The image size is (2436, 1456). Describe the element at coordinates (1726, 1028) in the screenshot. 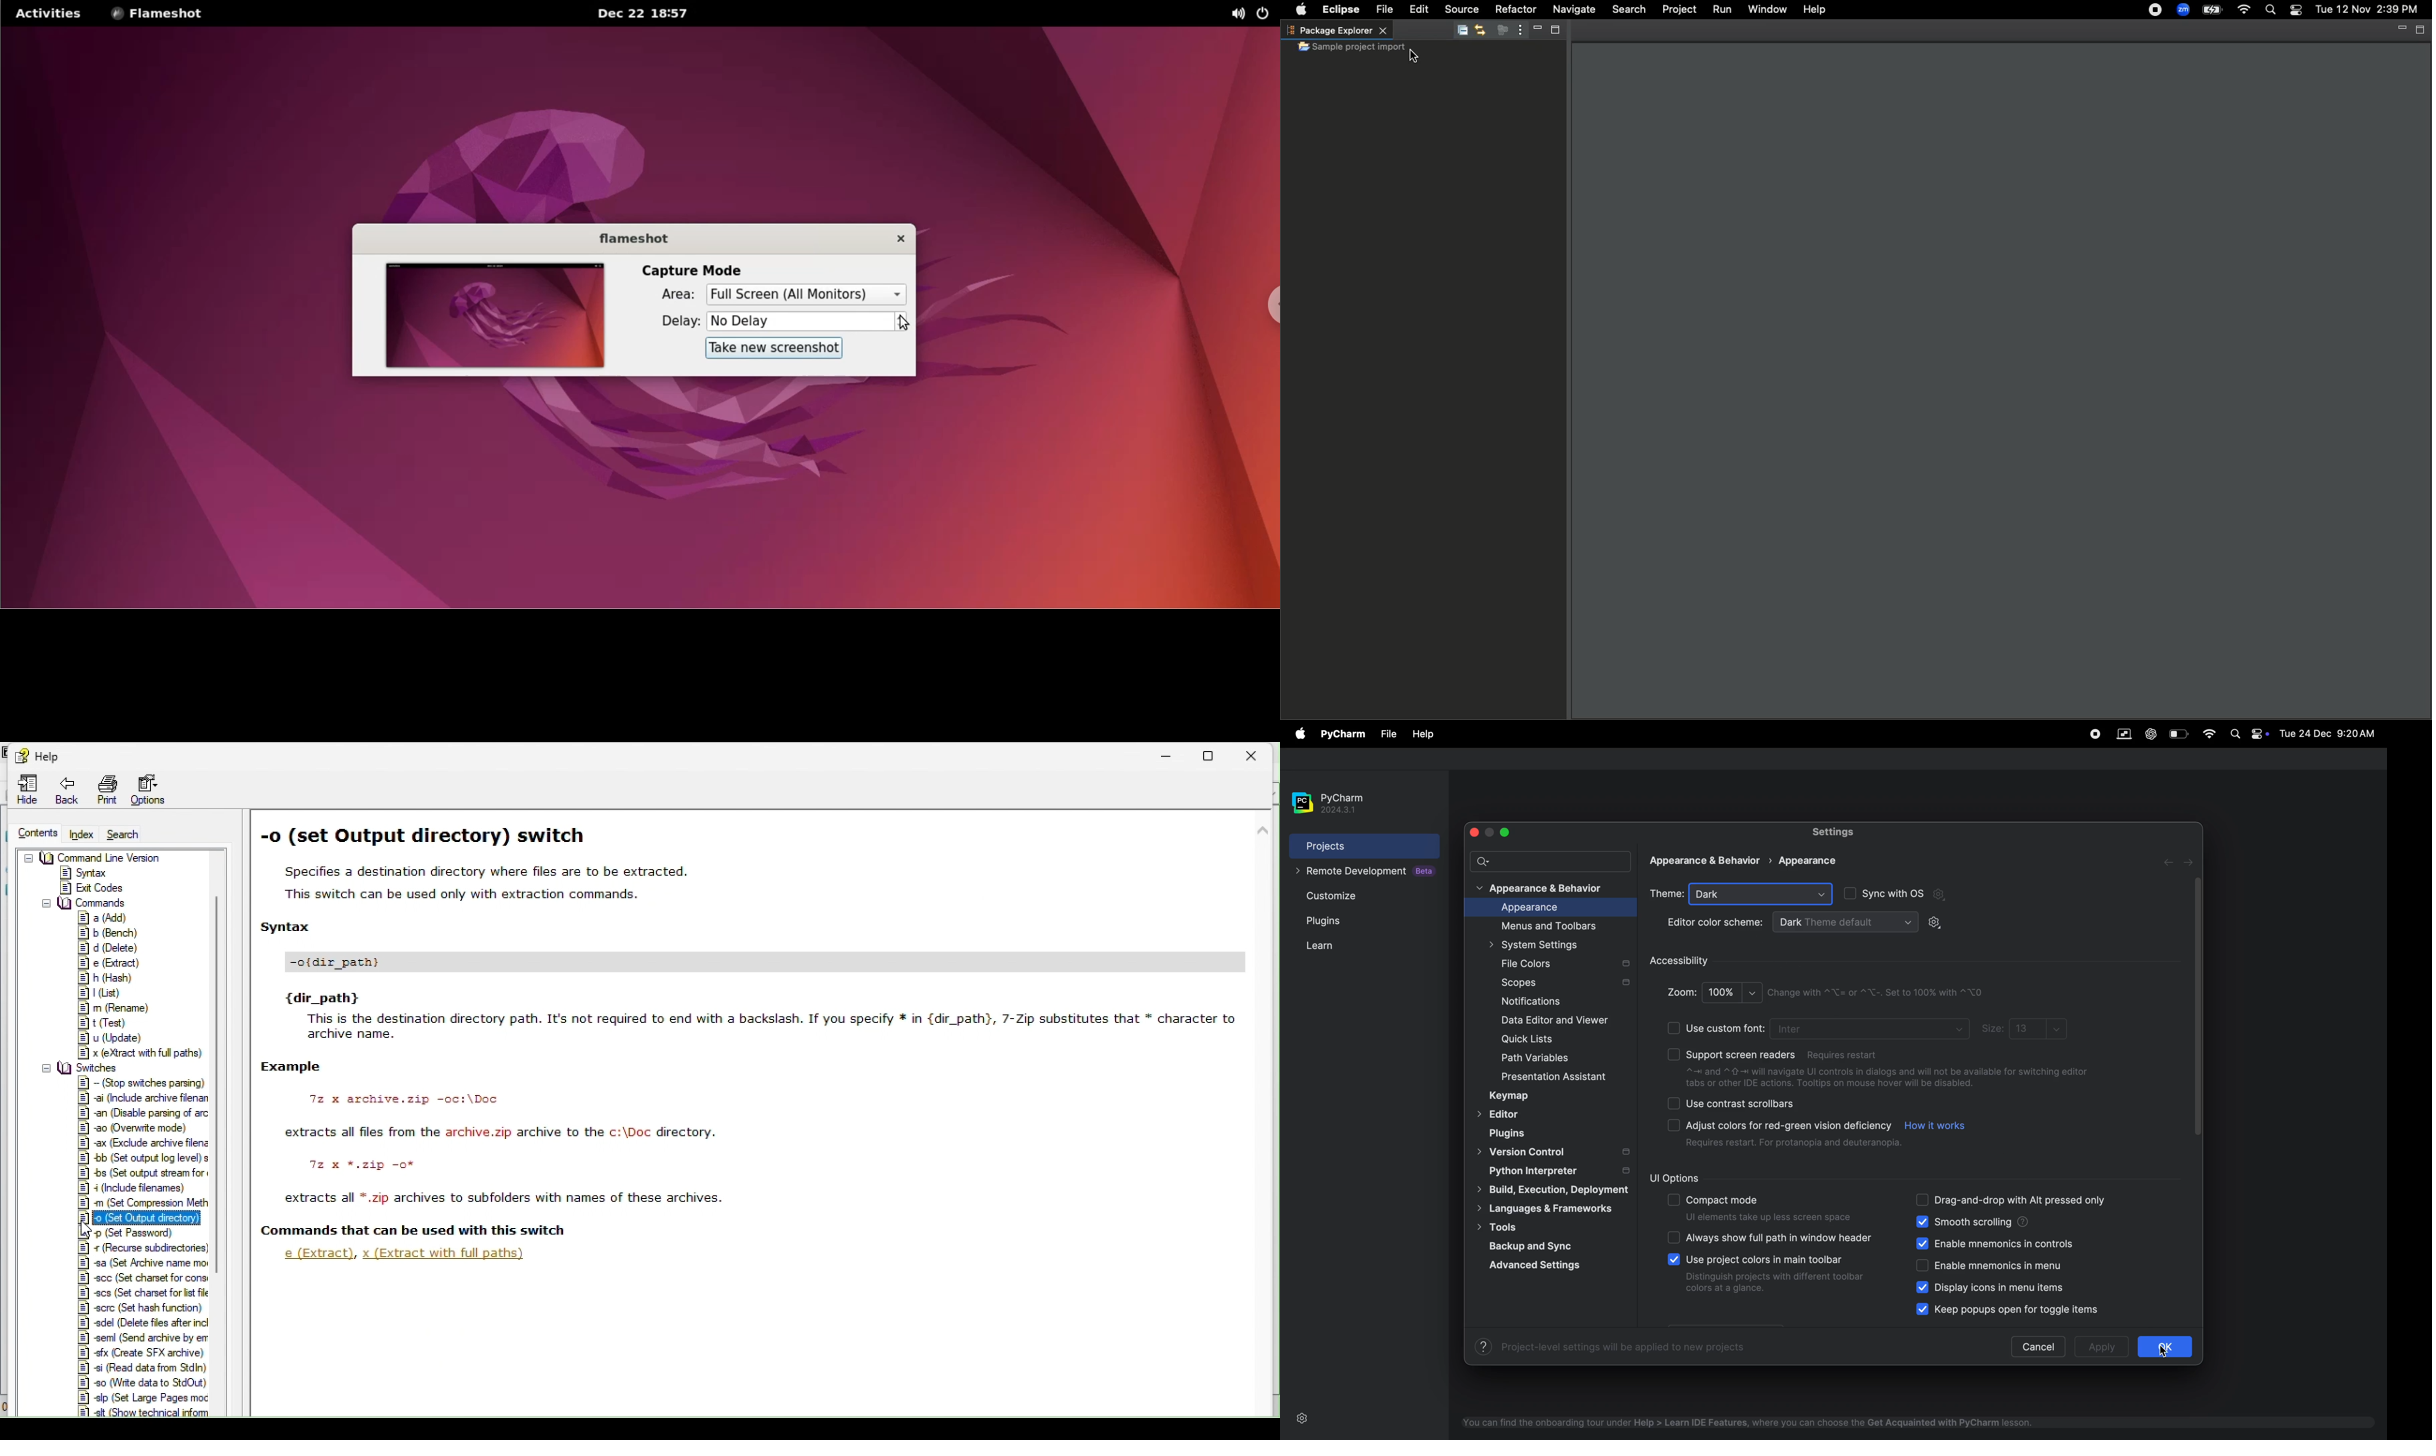

I see `use custom font` at that location.